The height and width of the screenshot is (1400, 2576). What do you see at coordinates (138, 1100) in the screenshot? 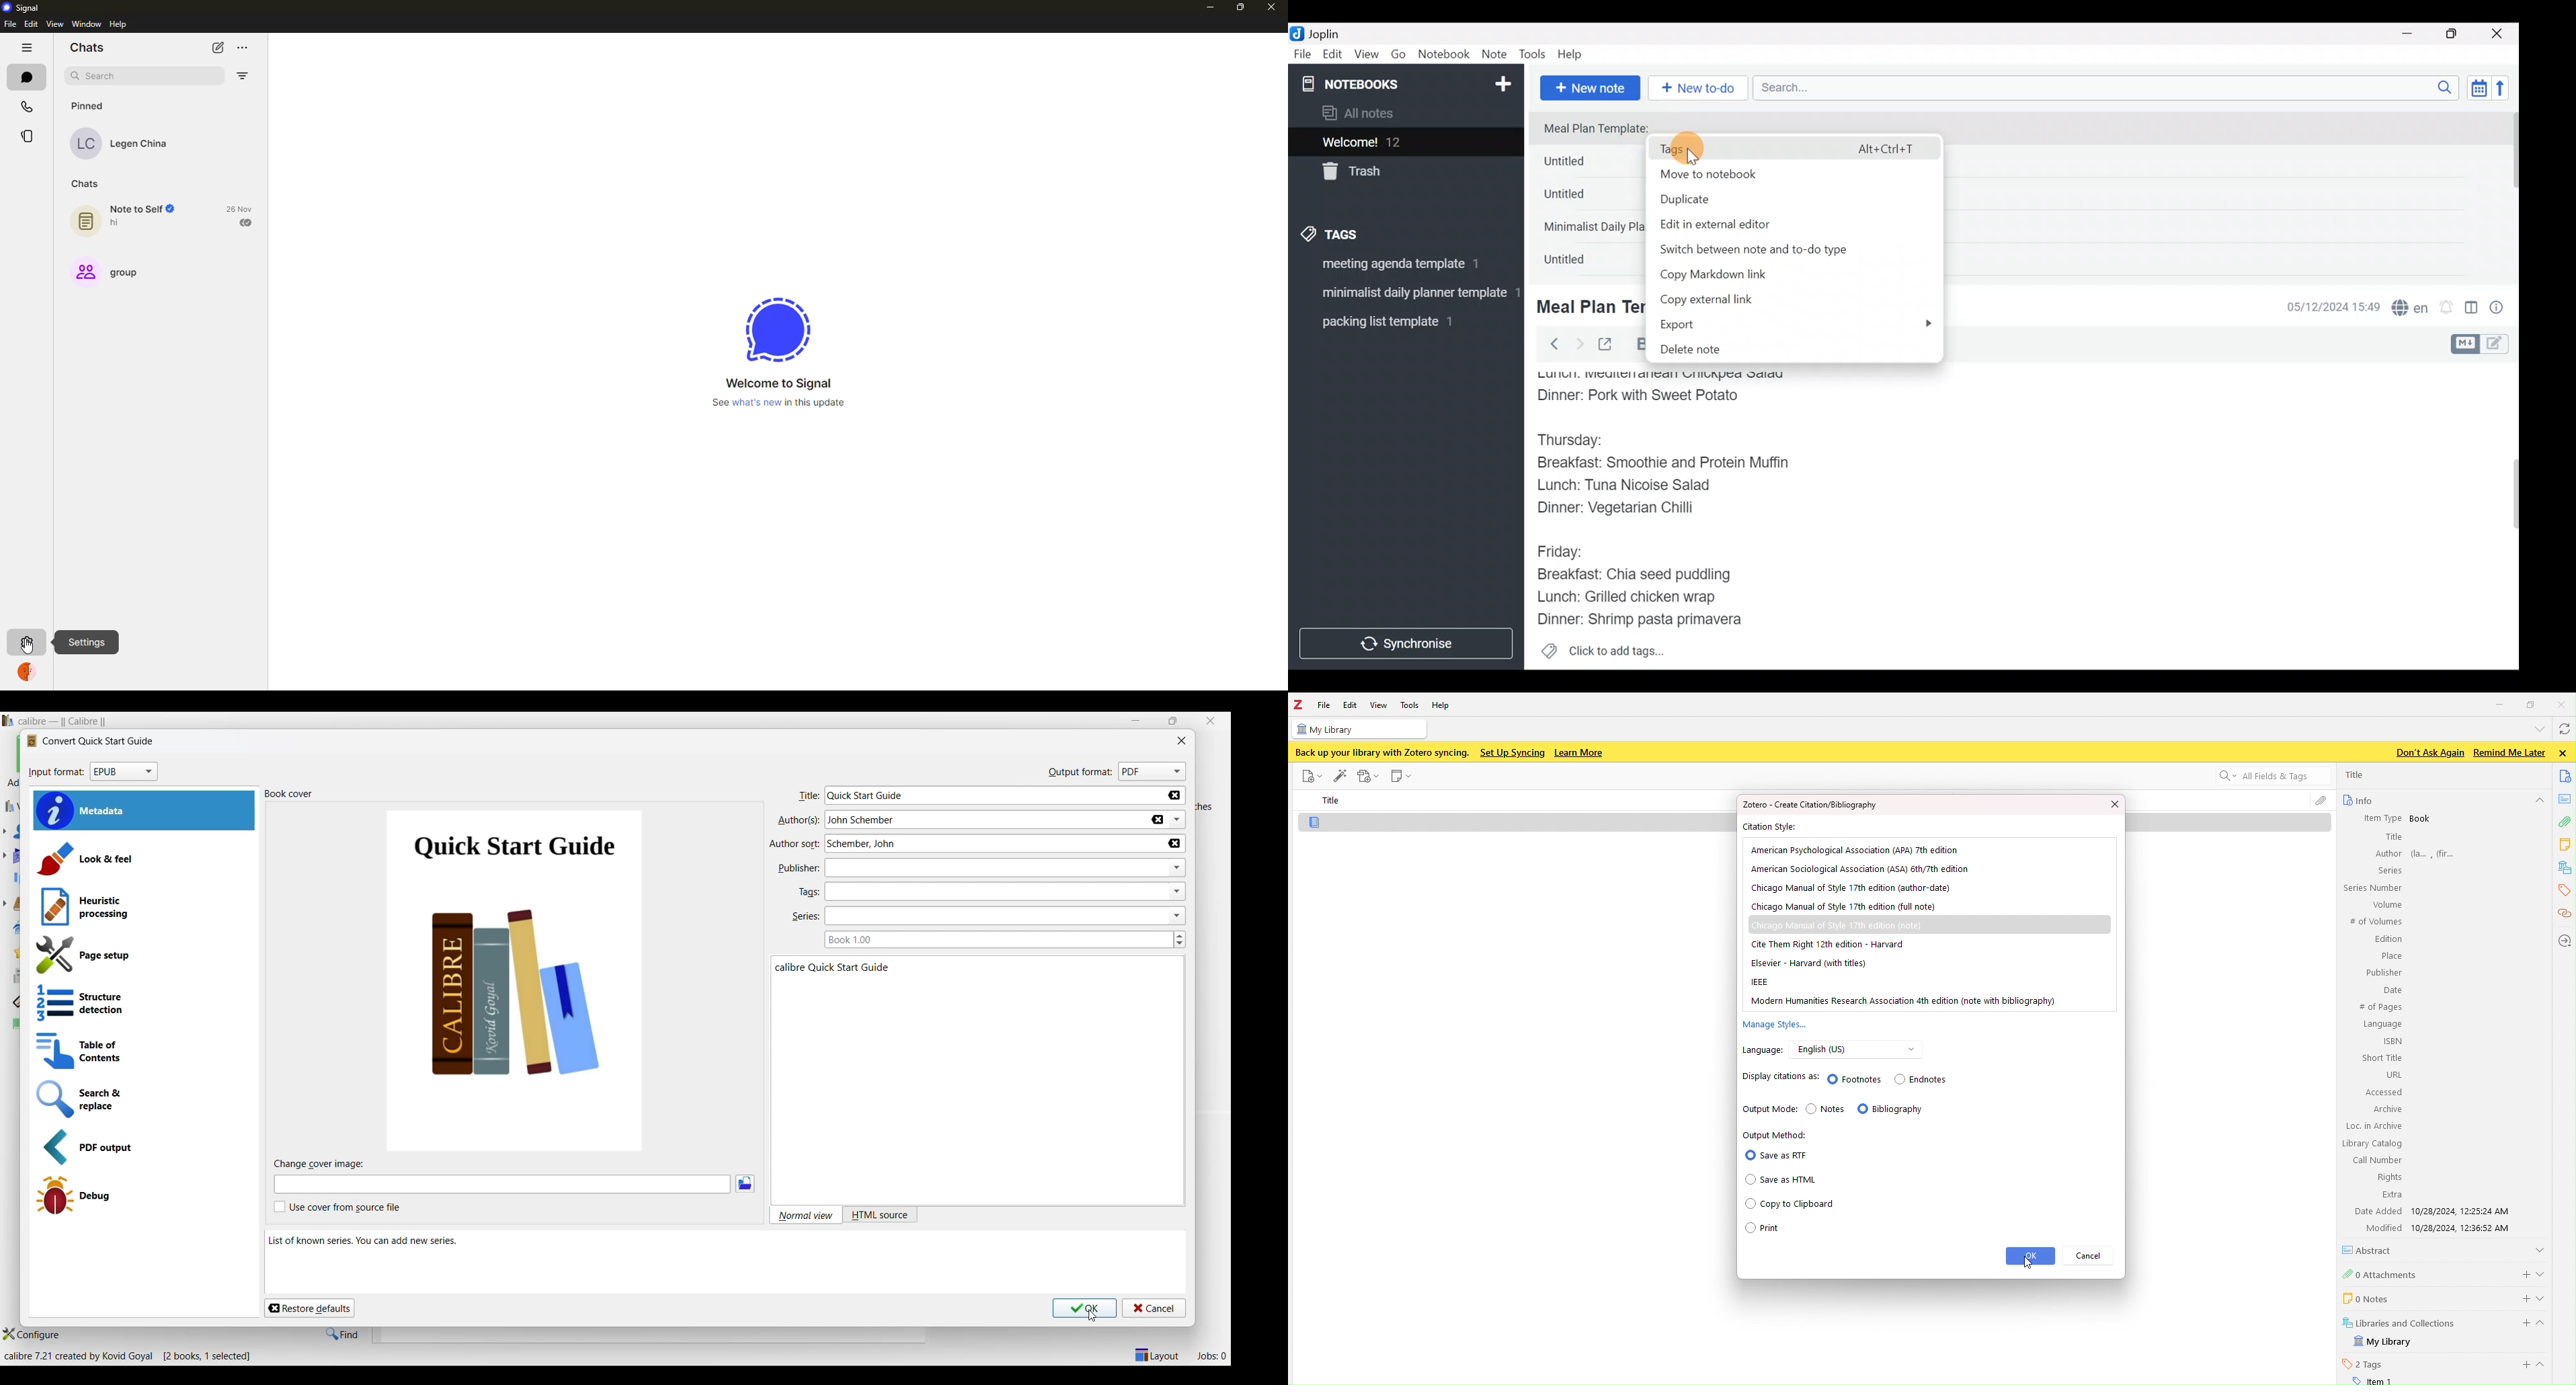
I see `Search and replace` at bounding box center [138, 1100].